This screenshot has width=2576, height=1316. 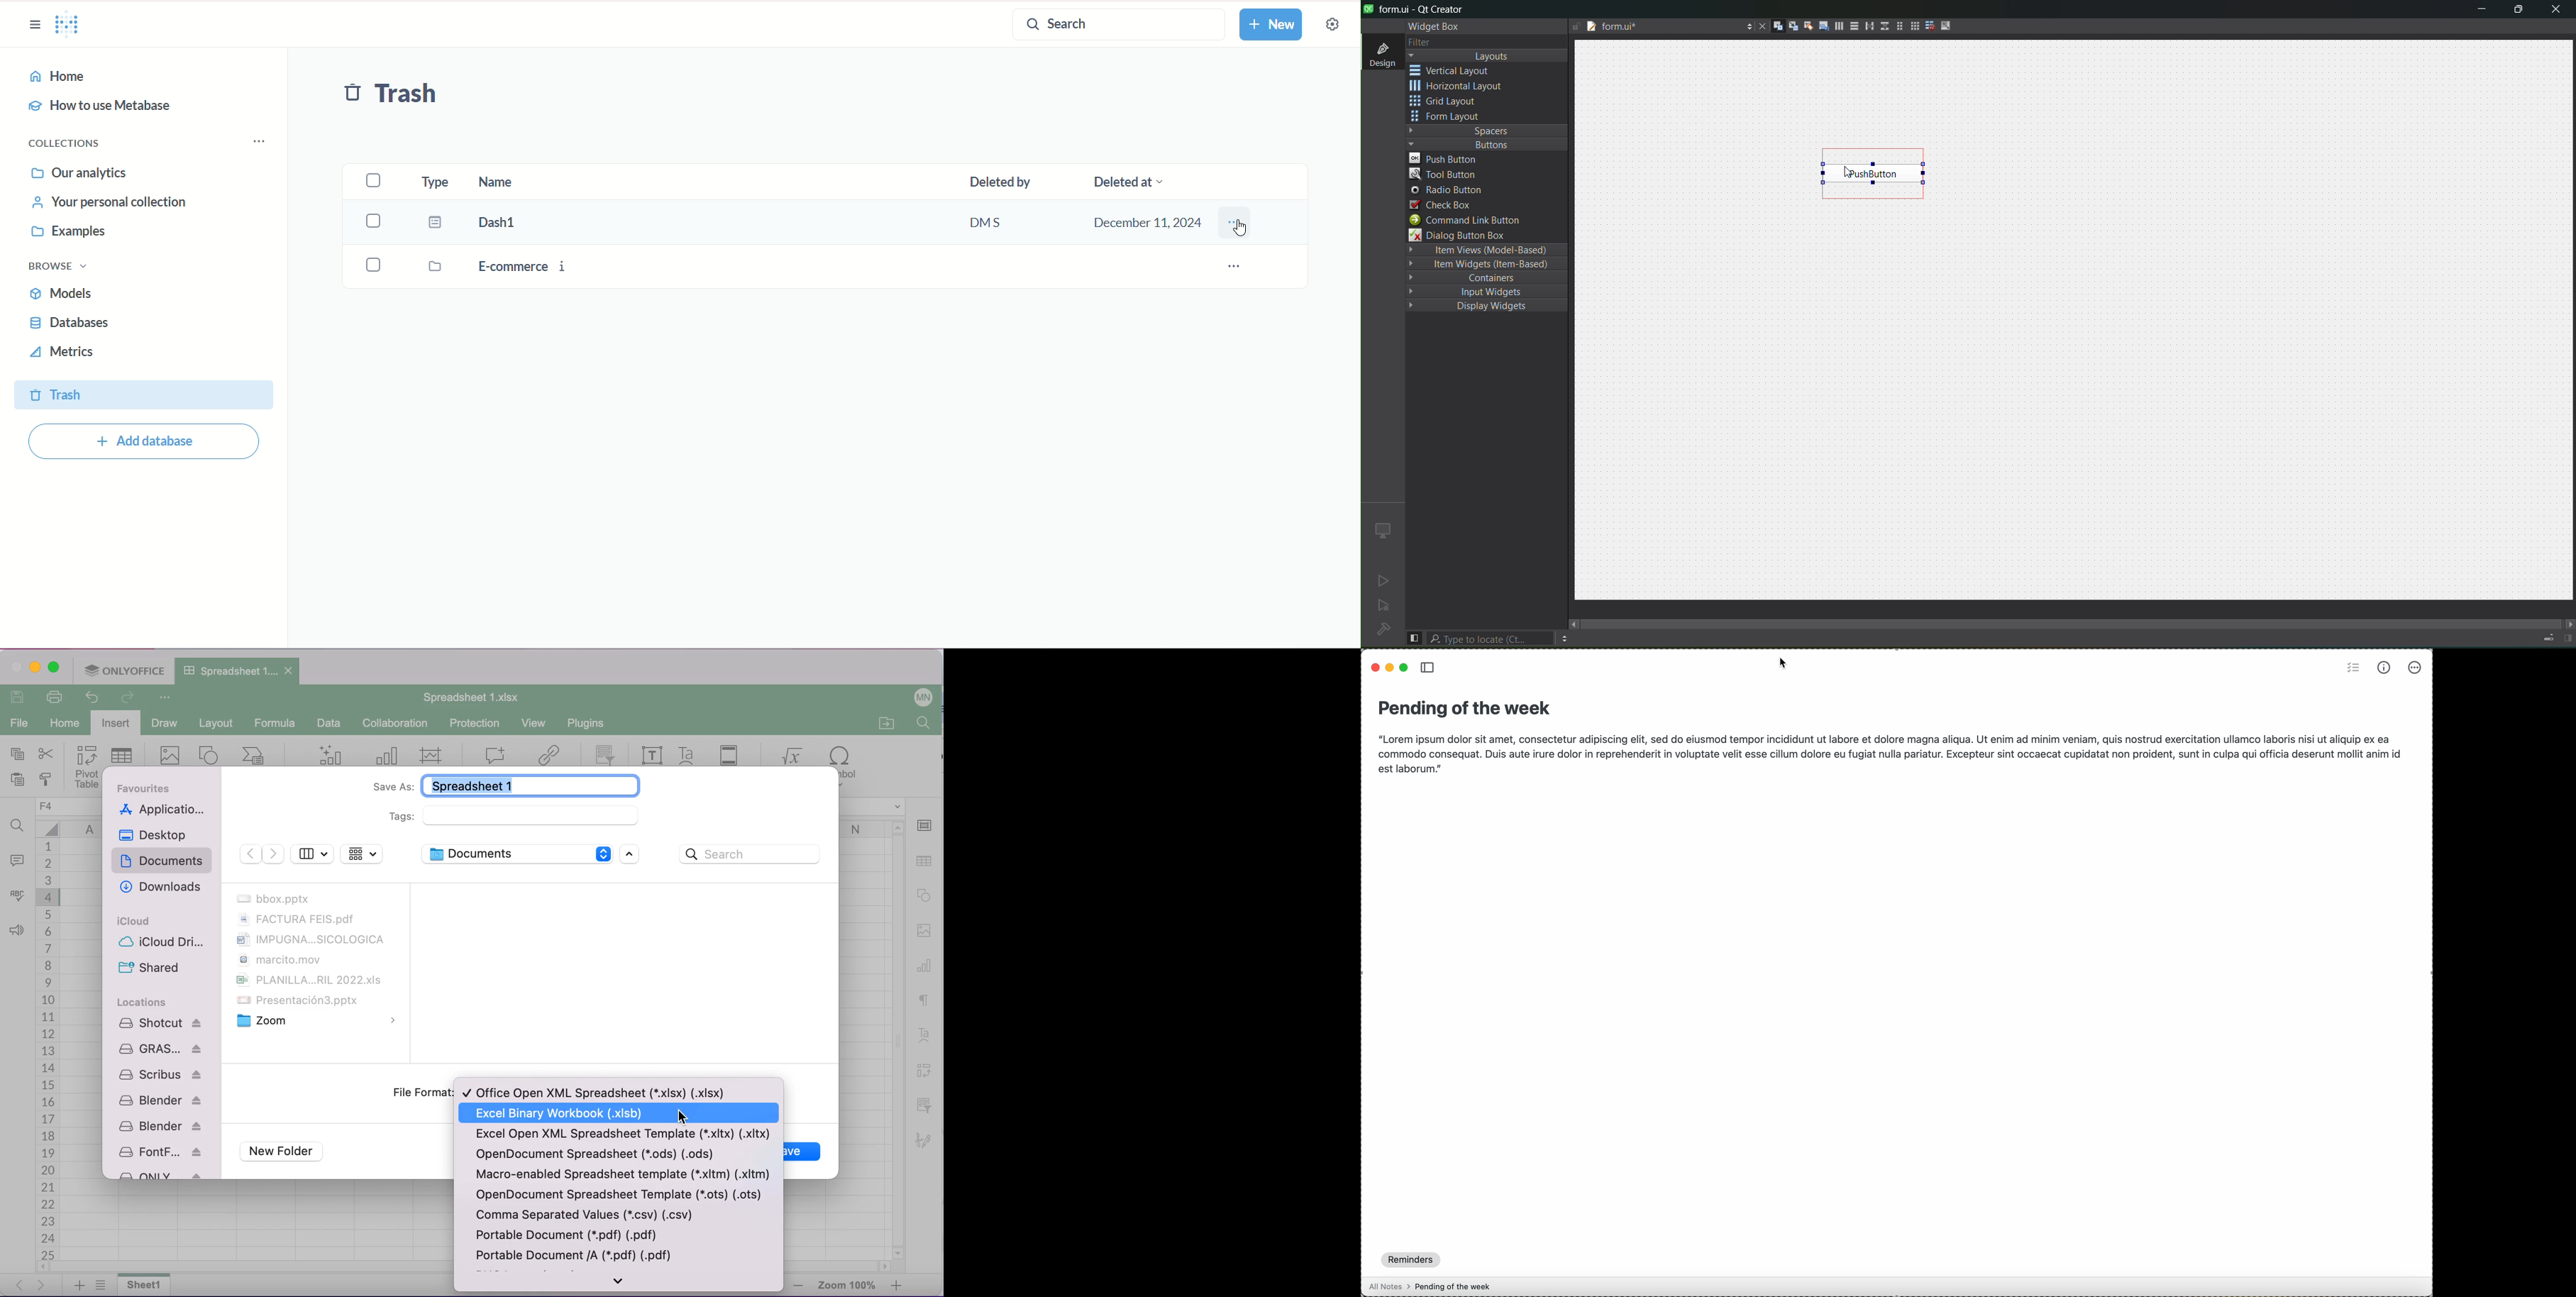 I want to click on push, so click(x=1447, y=158).